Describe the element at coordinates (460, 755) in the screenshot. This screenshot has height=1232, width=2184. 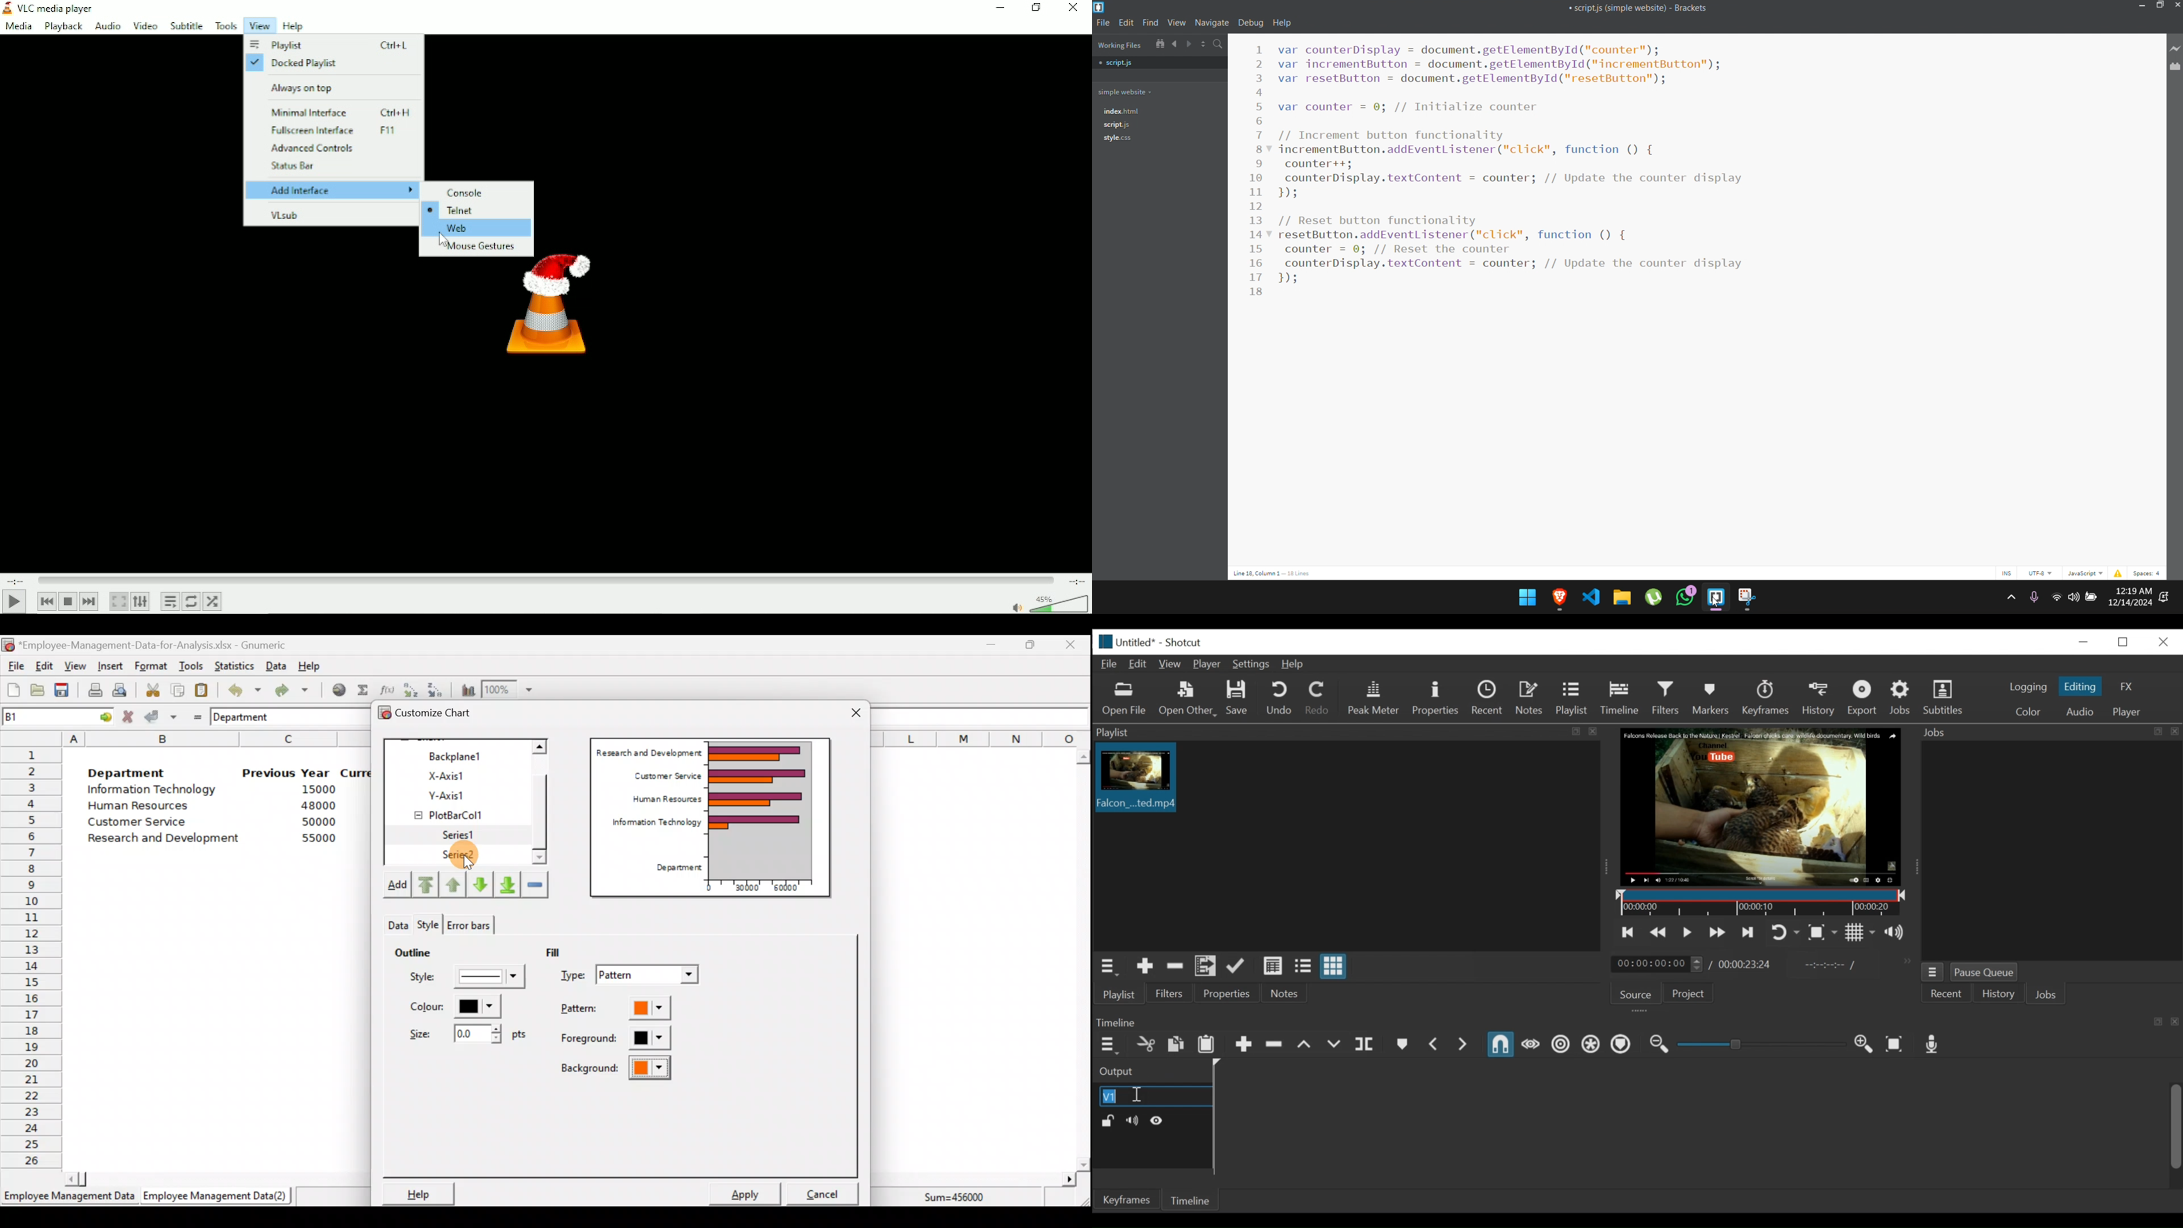
I see `Backplane1` at that location.